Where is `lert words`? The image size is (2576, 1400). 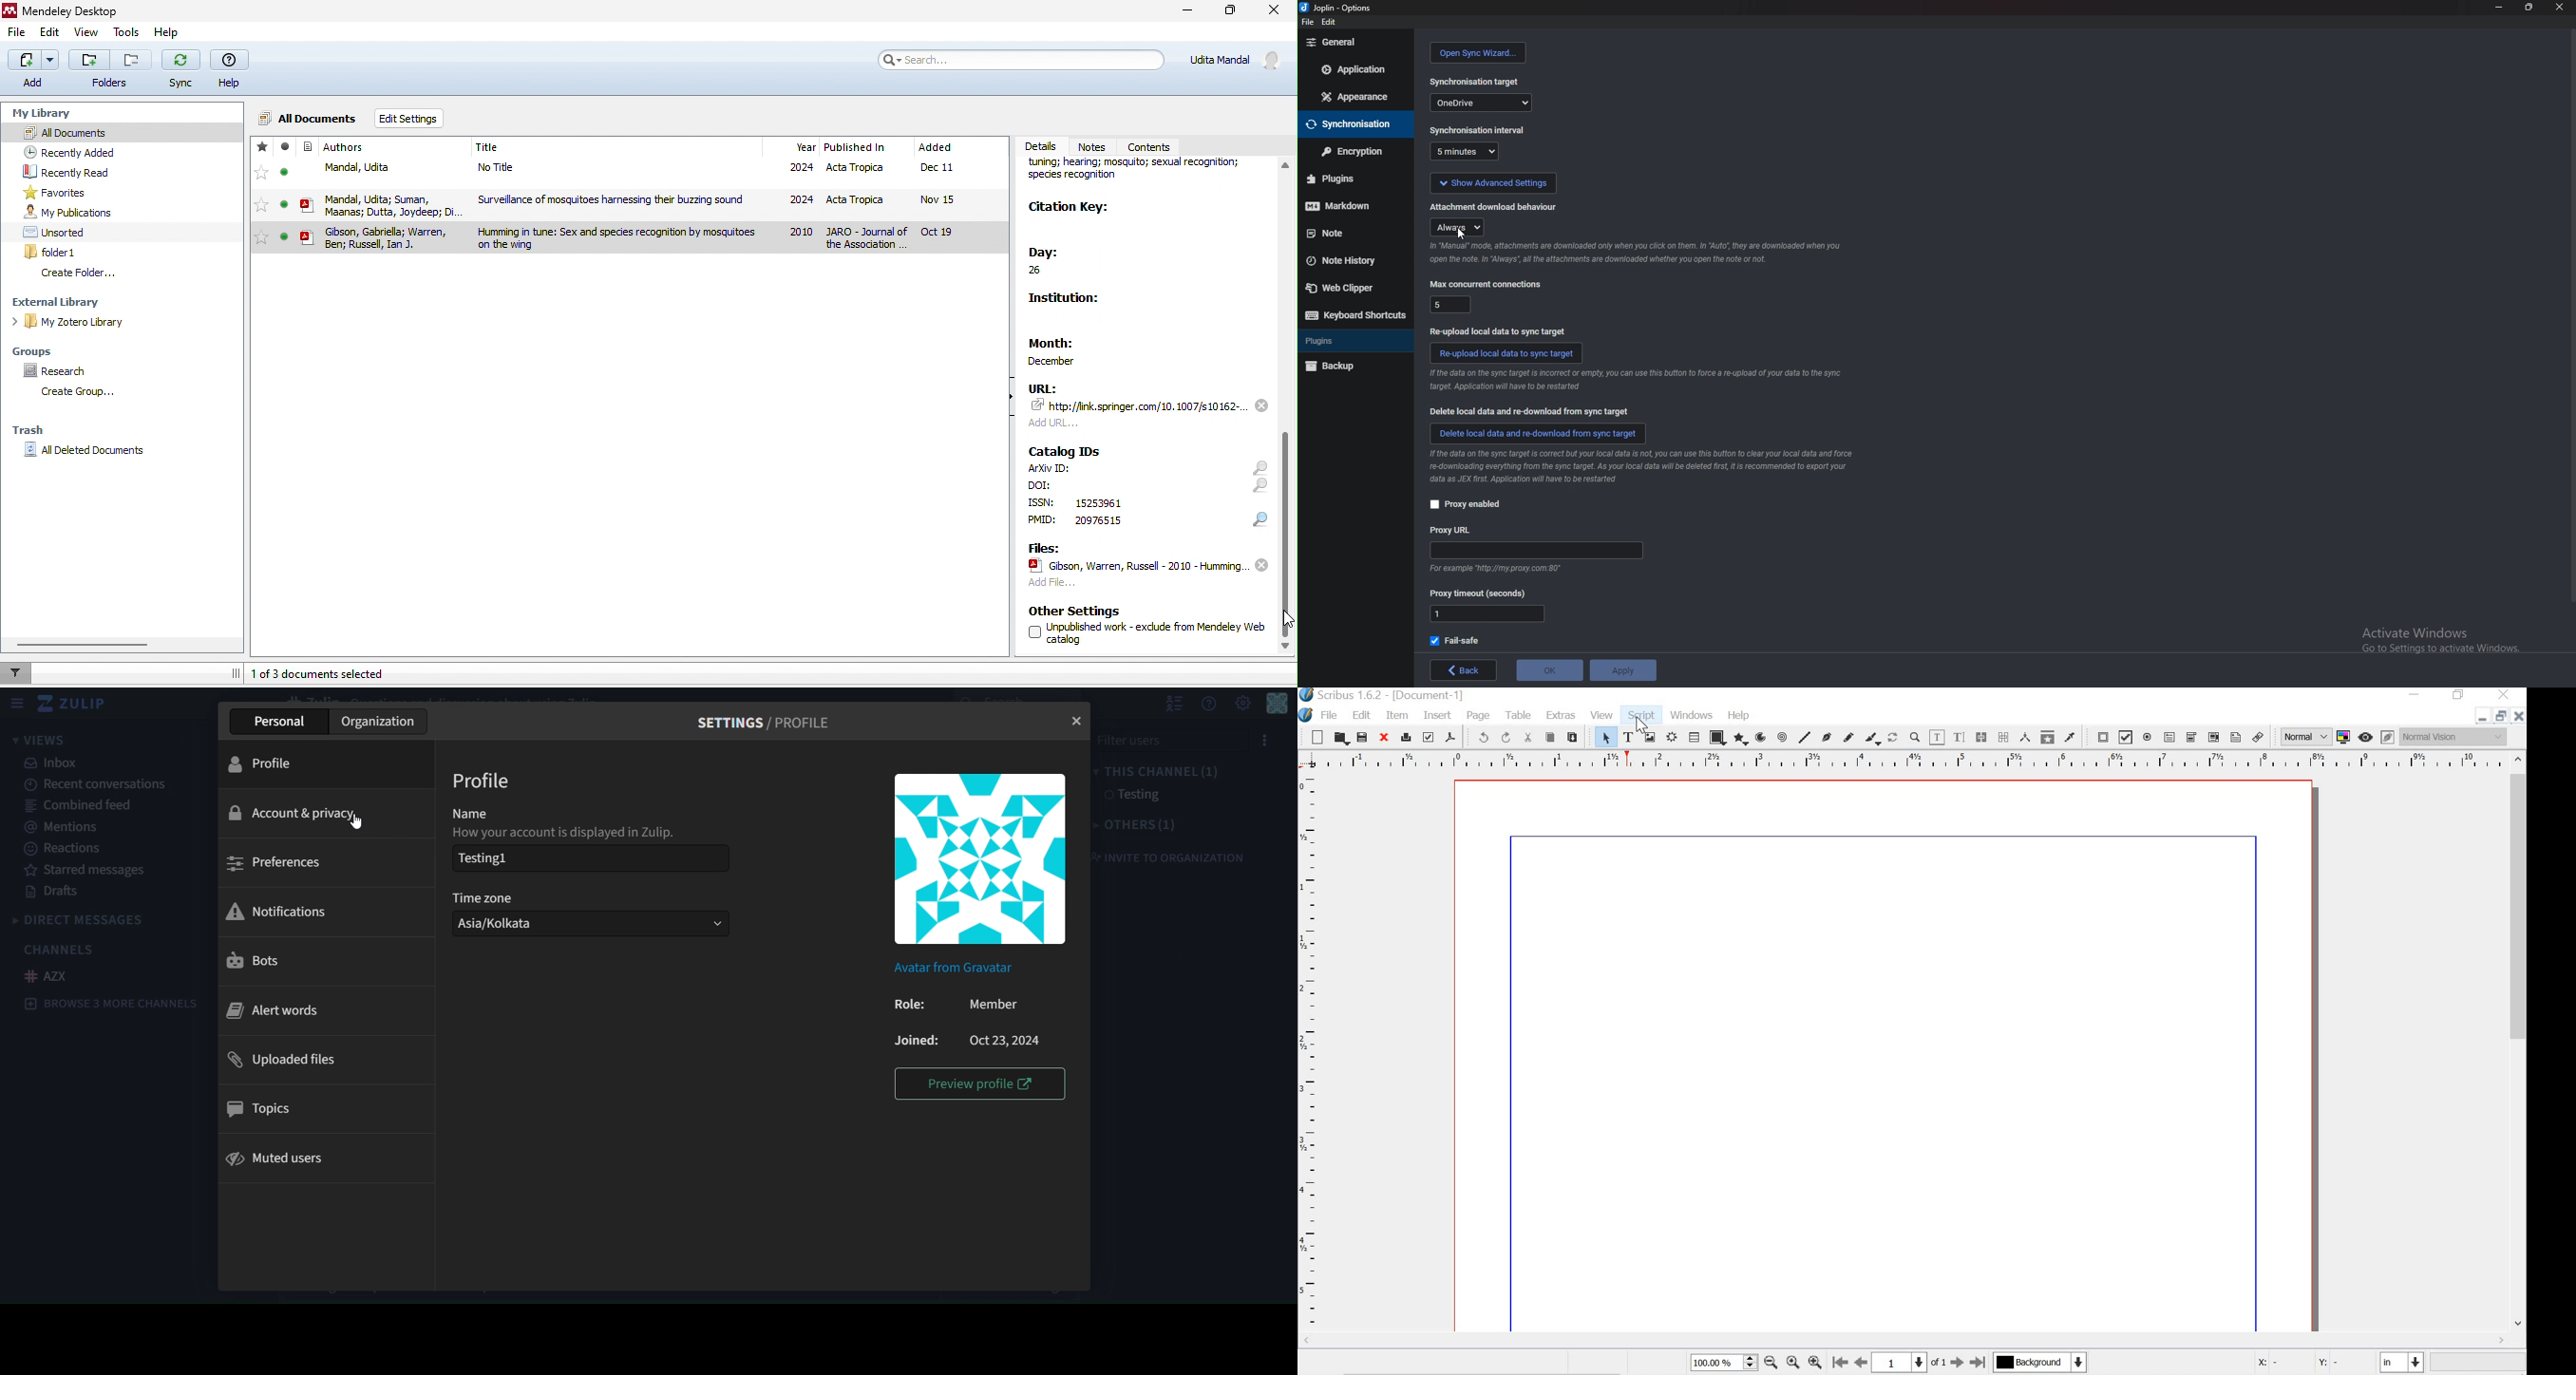 lert words is located at coordinates (274, 1013).